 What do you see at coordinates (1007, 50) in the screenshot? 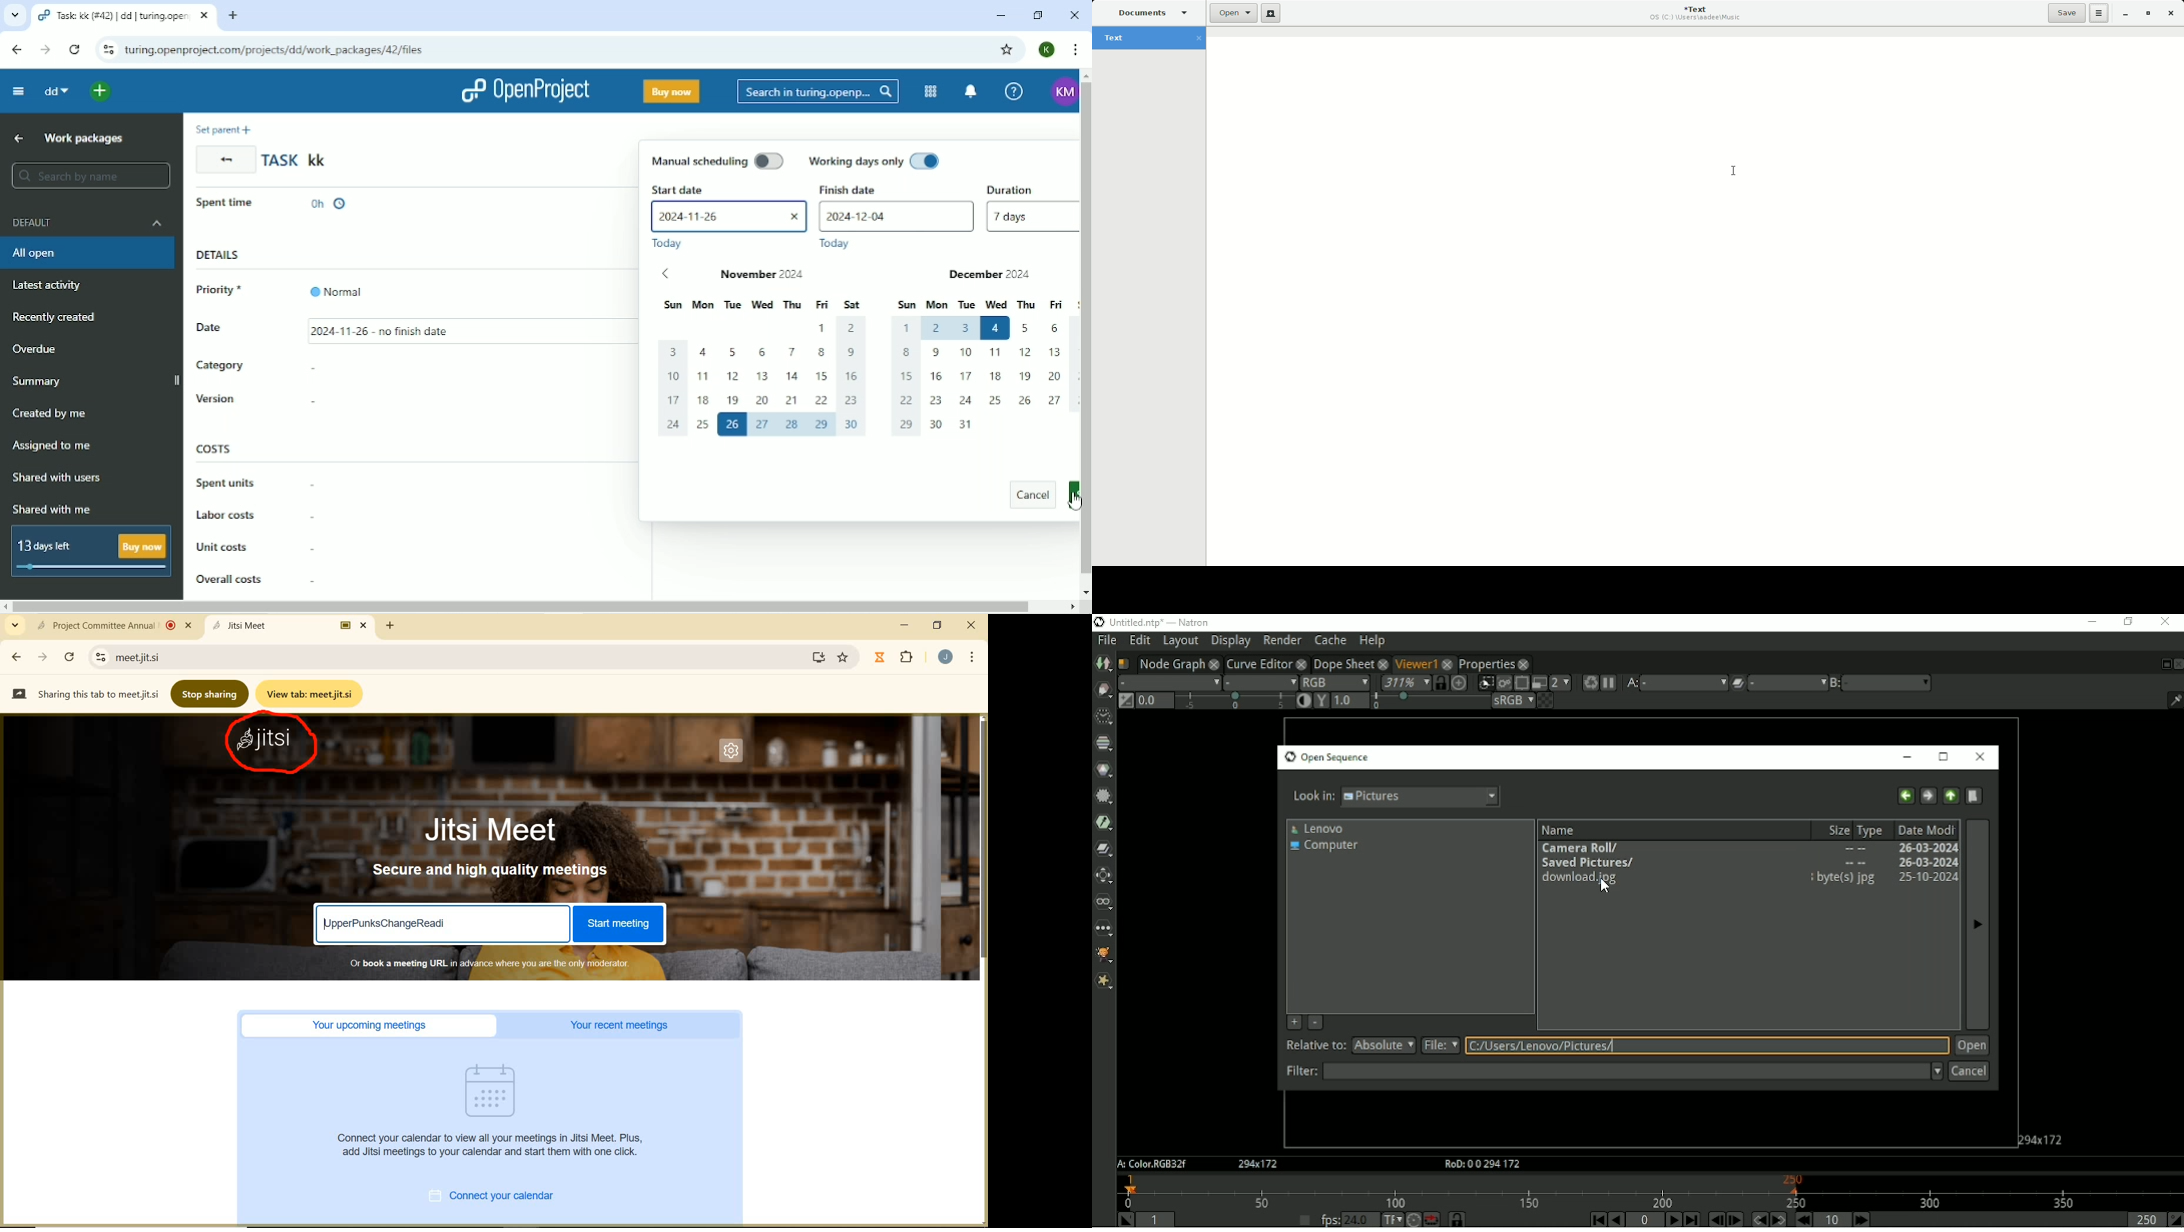
I see `Bookmark this tab` at bounding box center [1007, 50].